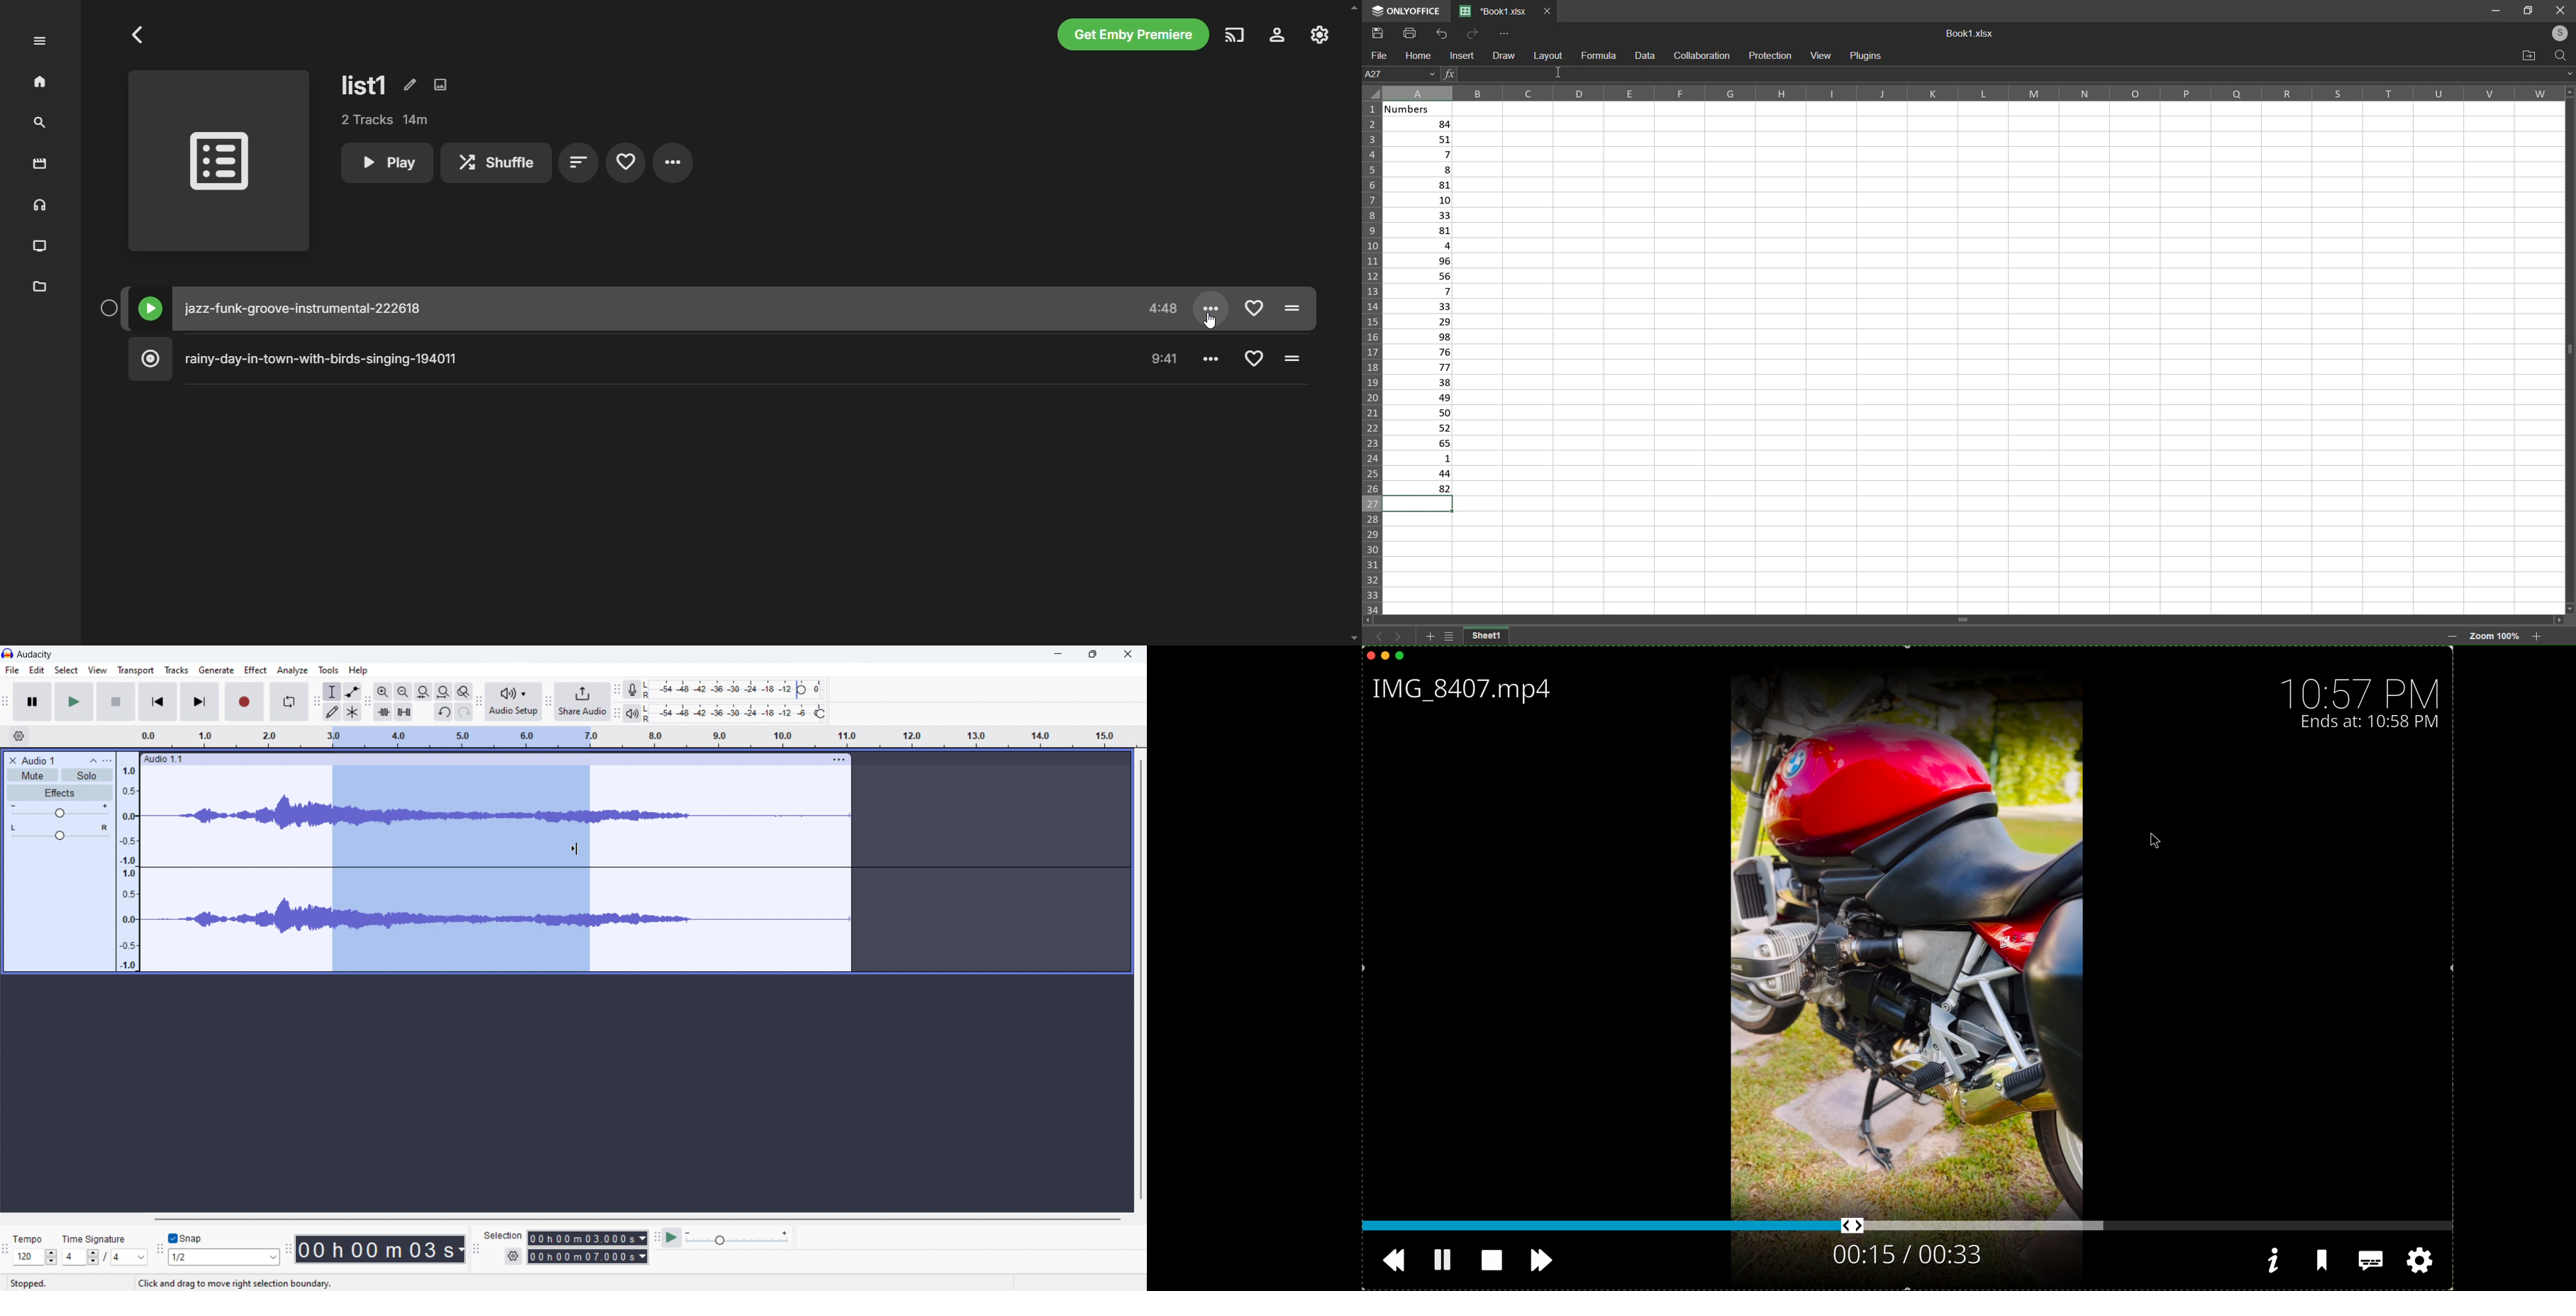 The width and height of the screenshot is (2576, 1316). I want to click on Audio 1.1, so click(481, 758).